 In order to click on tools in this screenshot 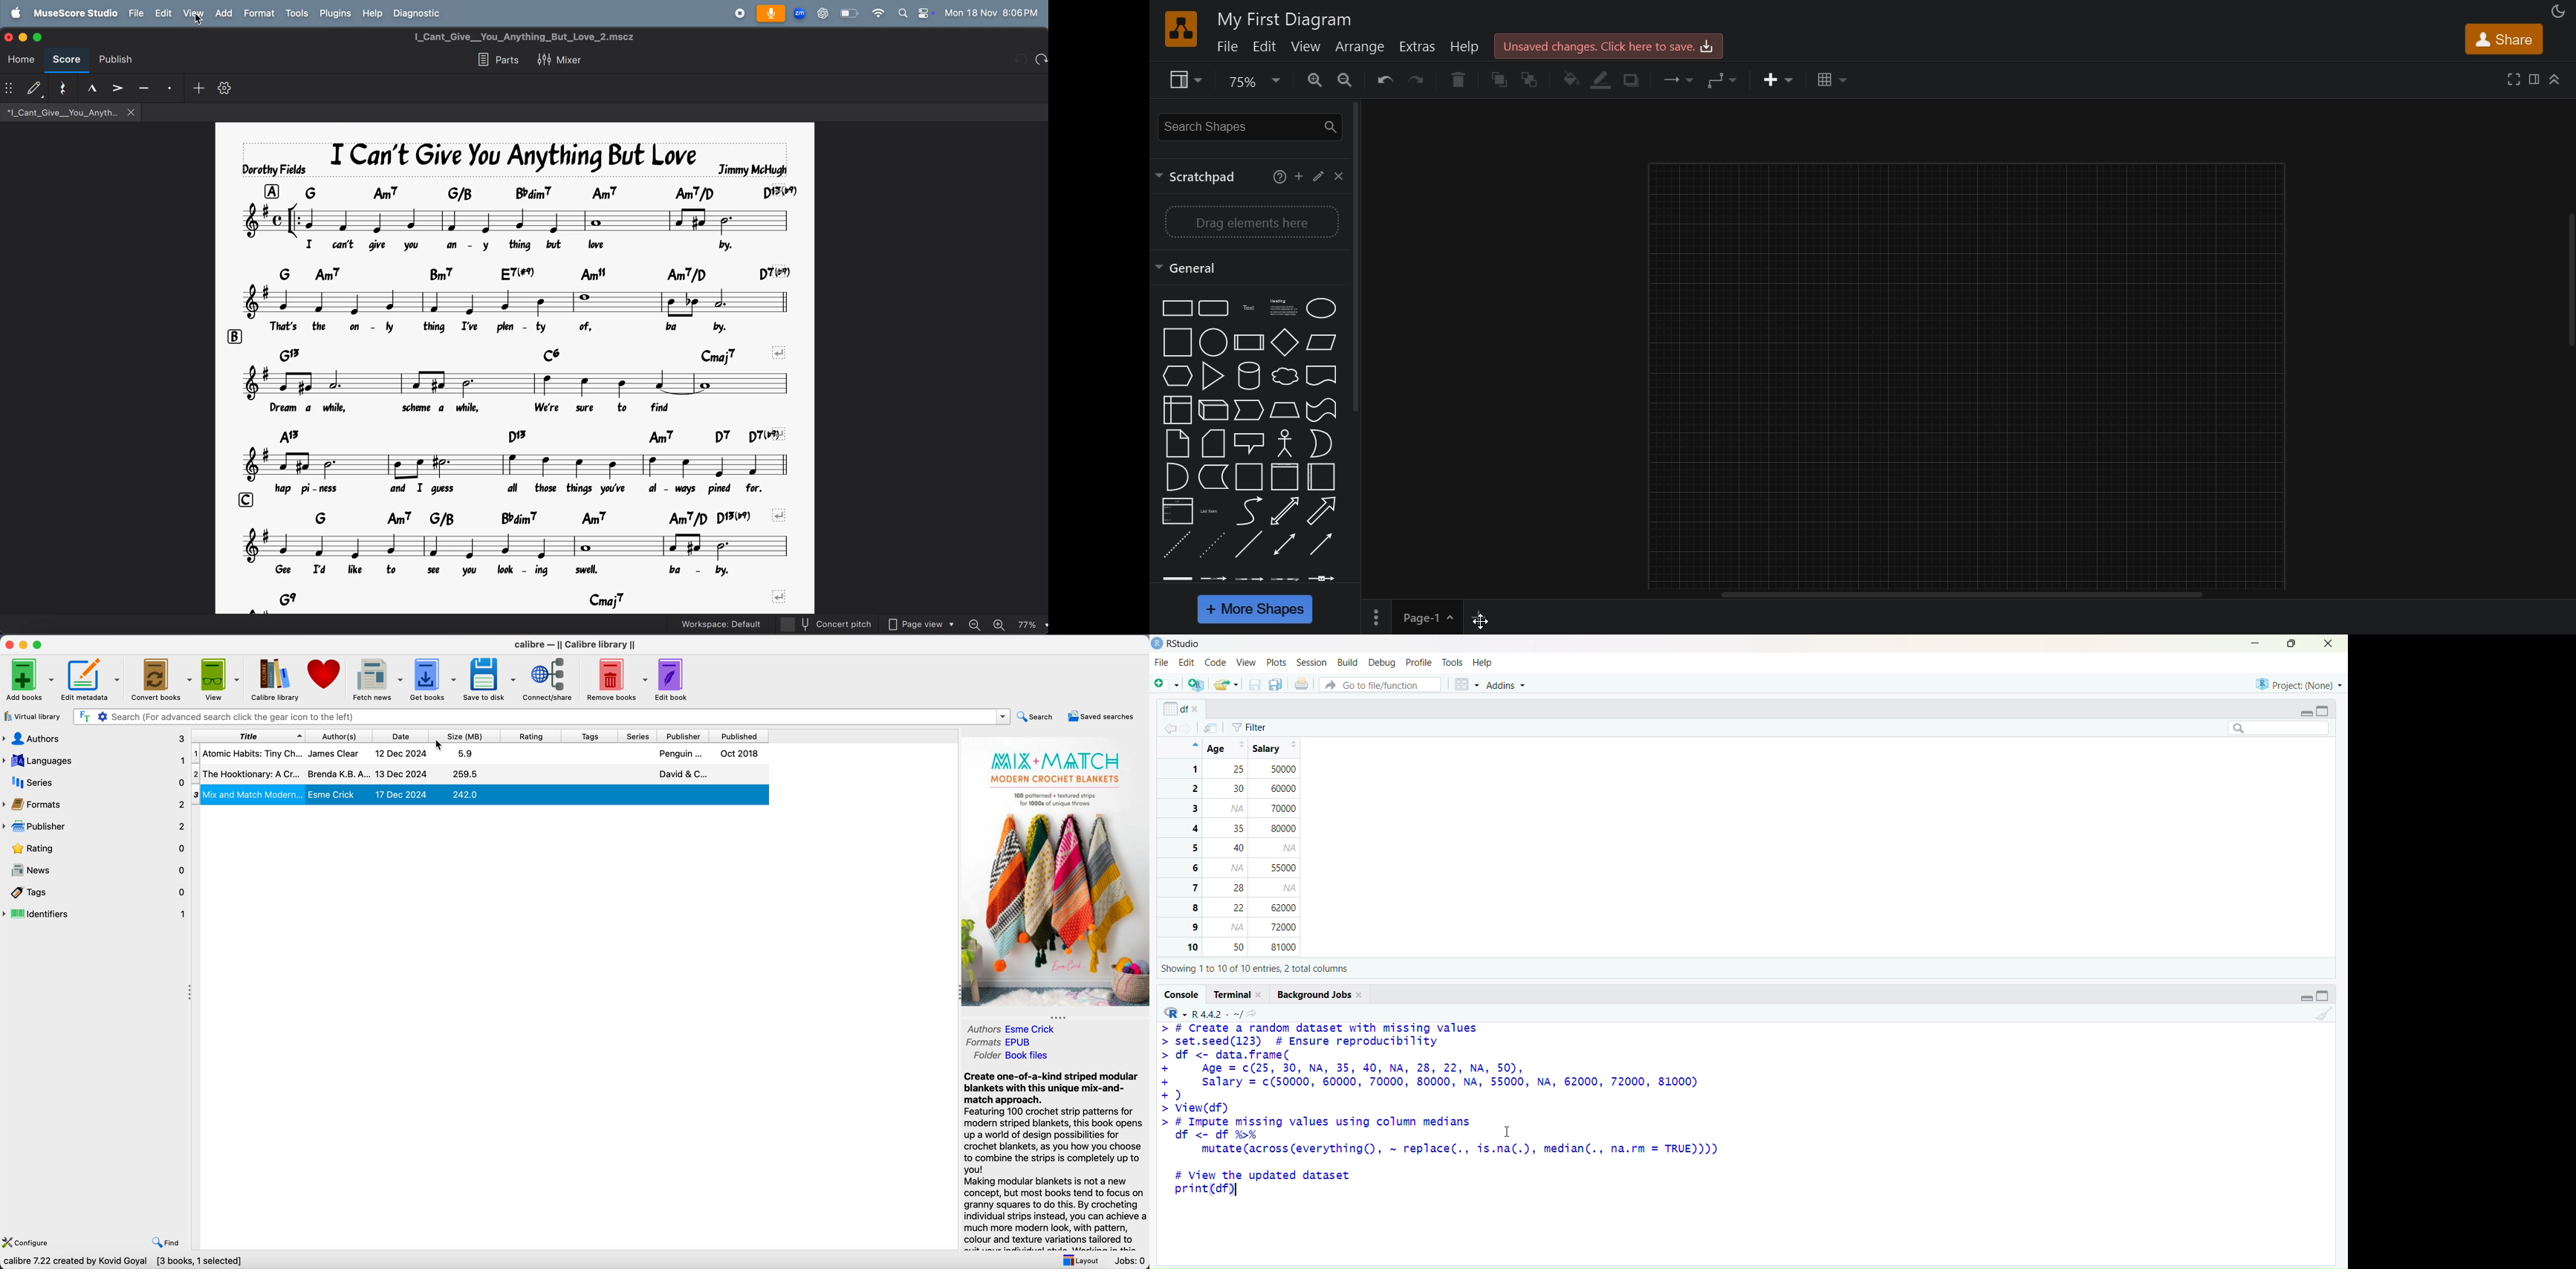, I will do `click(297, 14)`.